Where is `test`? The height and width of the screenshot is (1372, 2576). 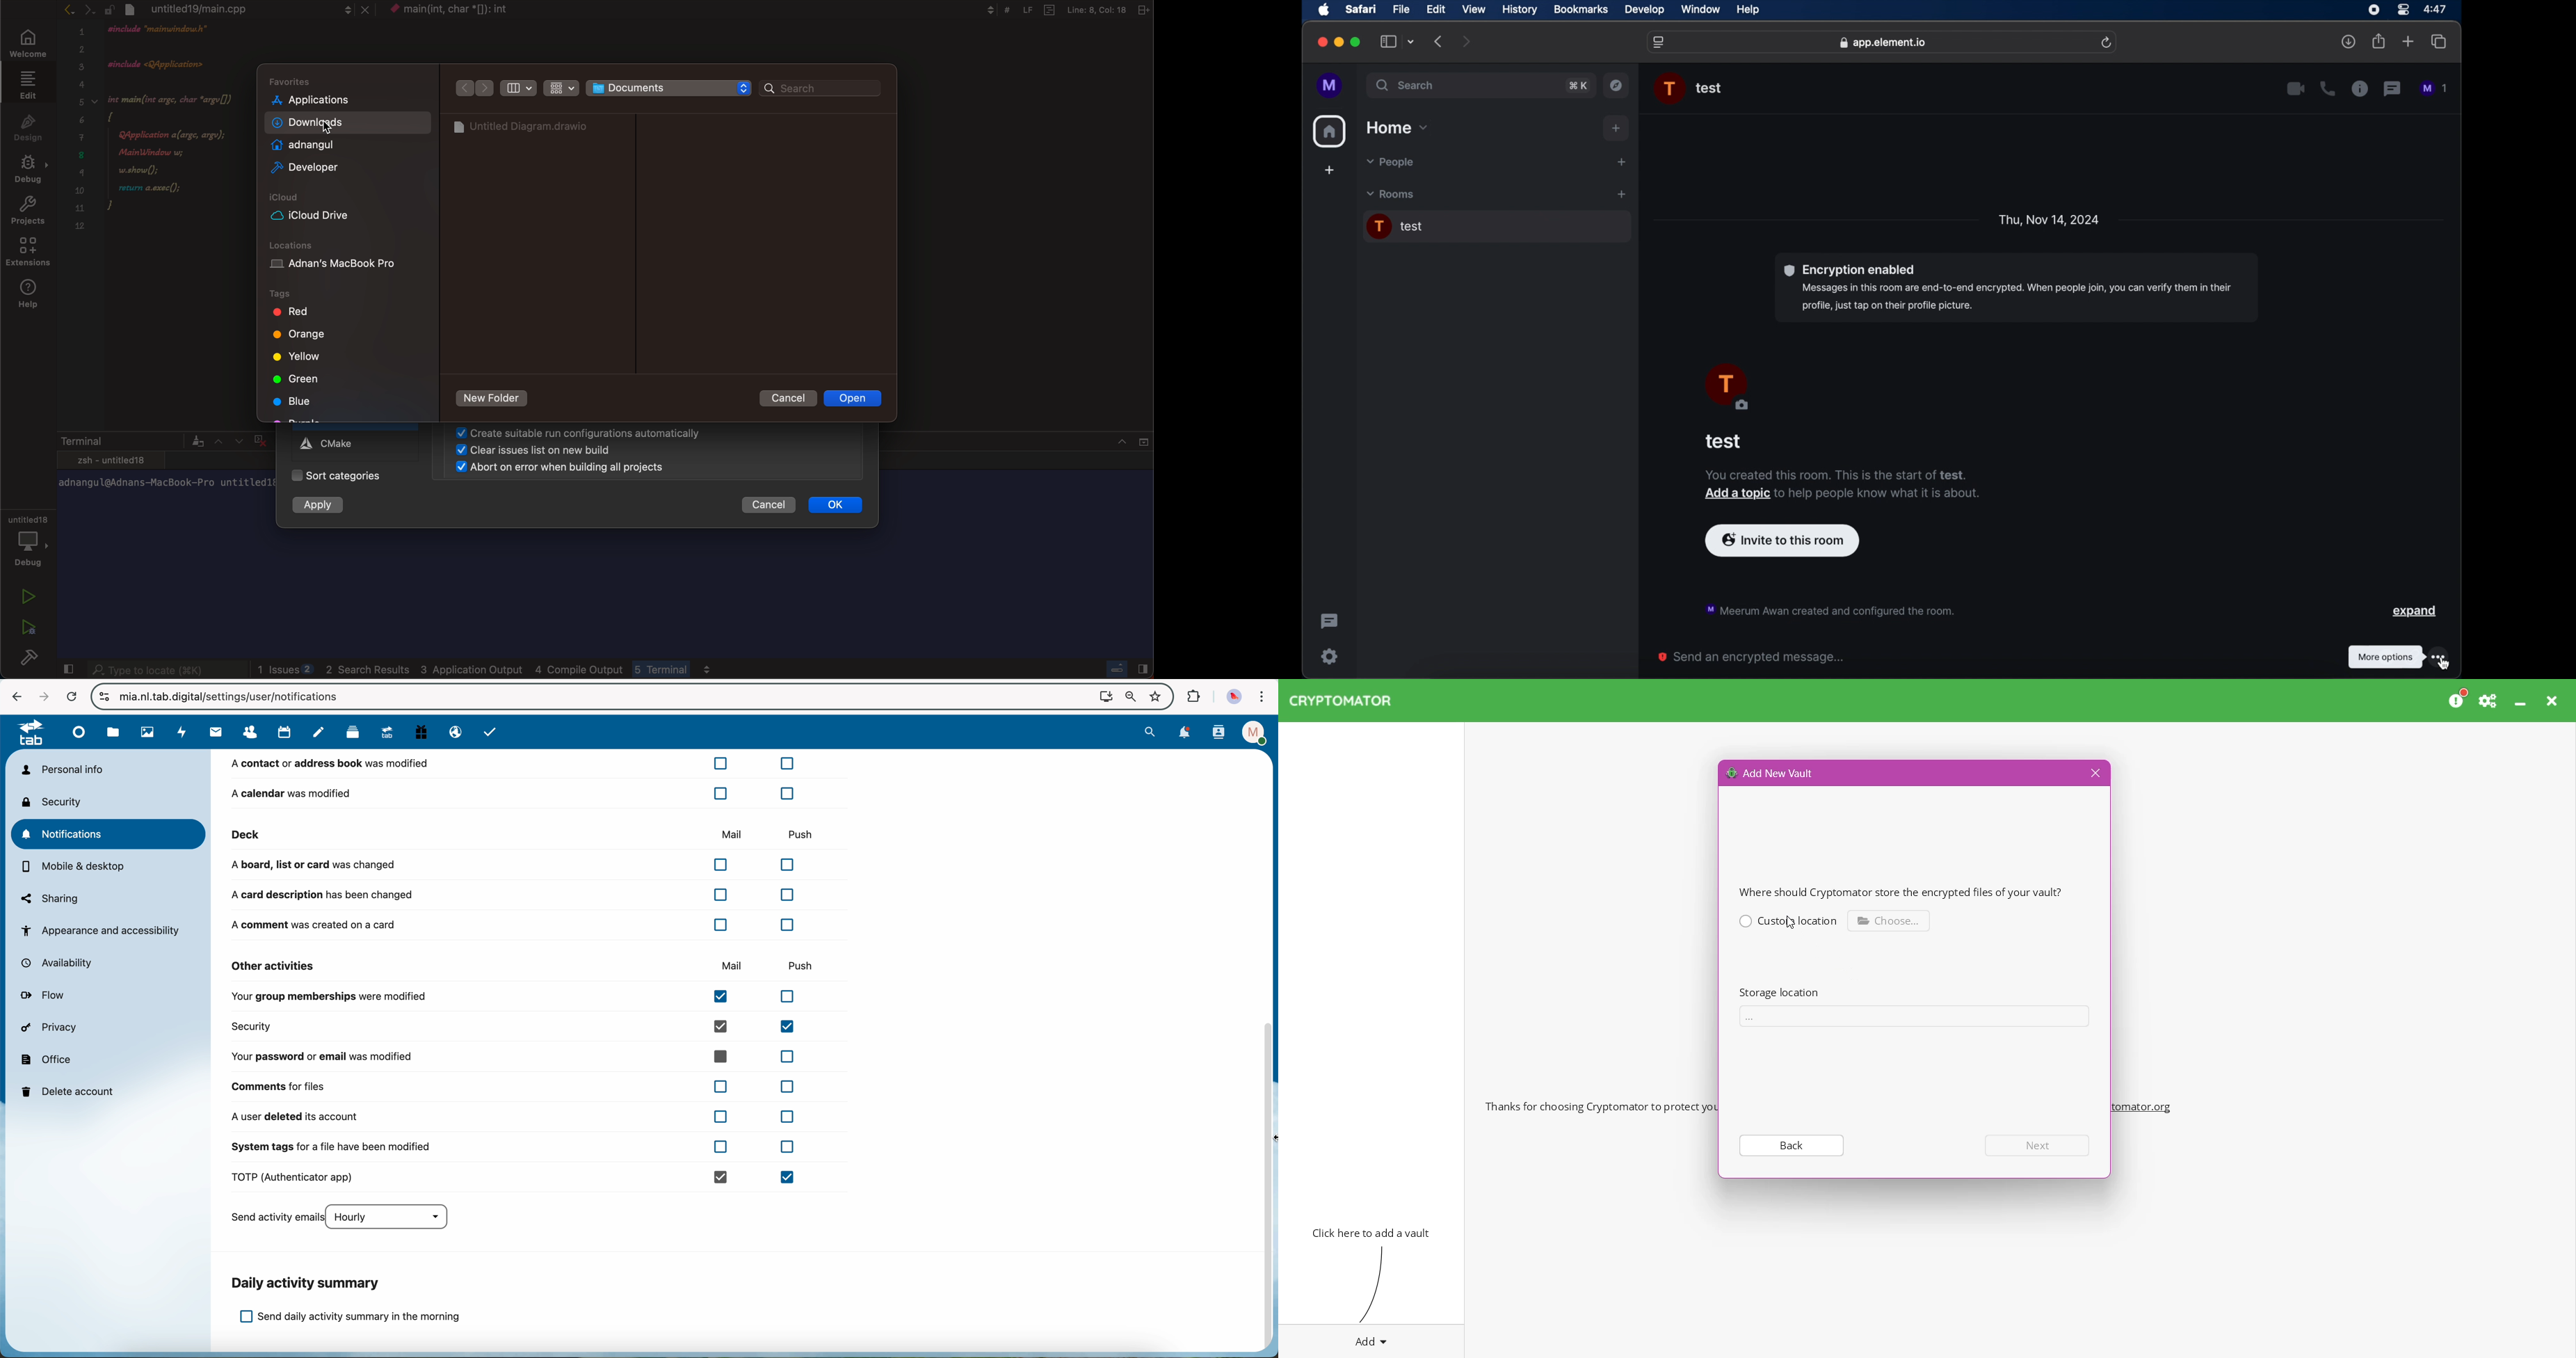 test is located at coordinates (1724, 441).